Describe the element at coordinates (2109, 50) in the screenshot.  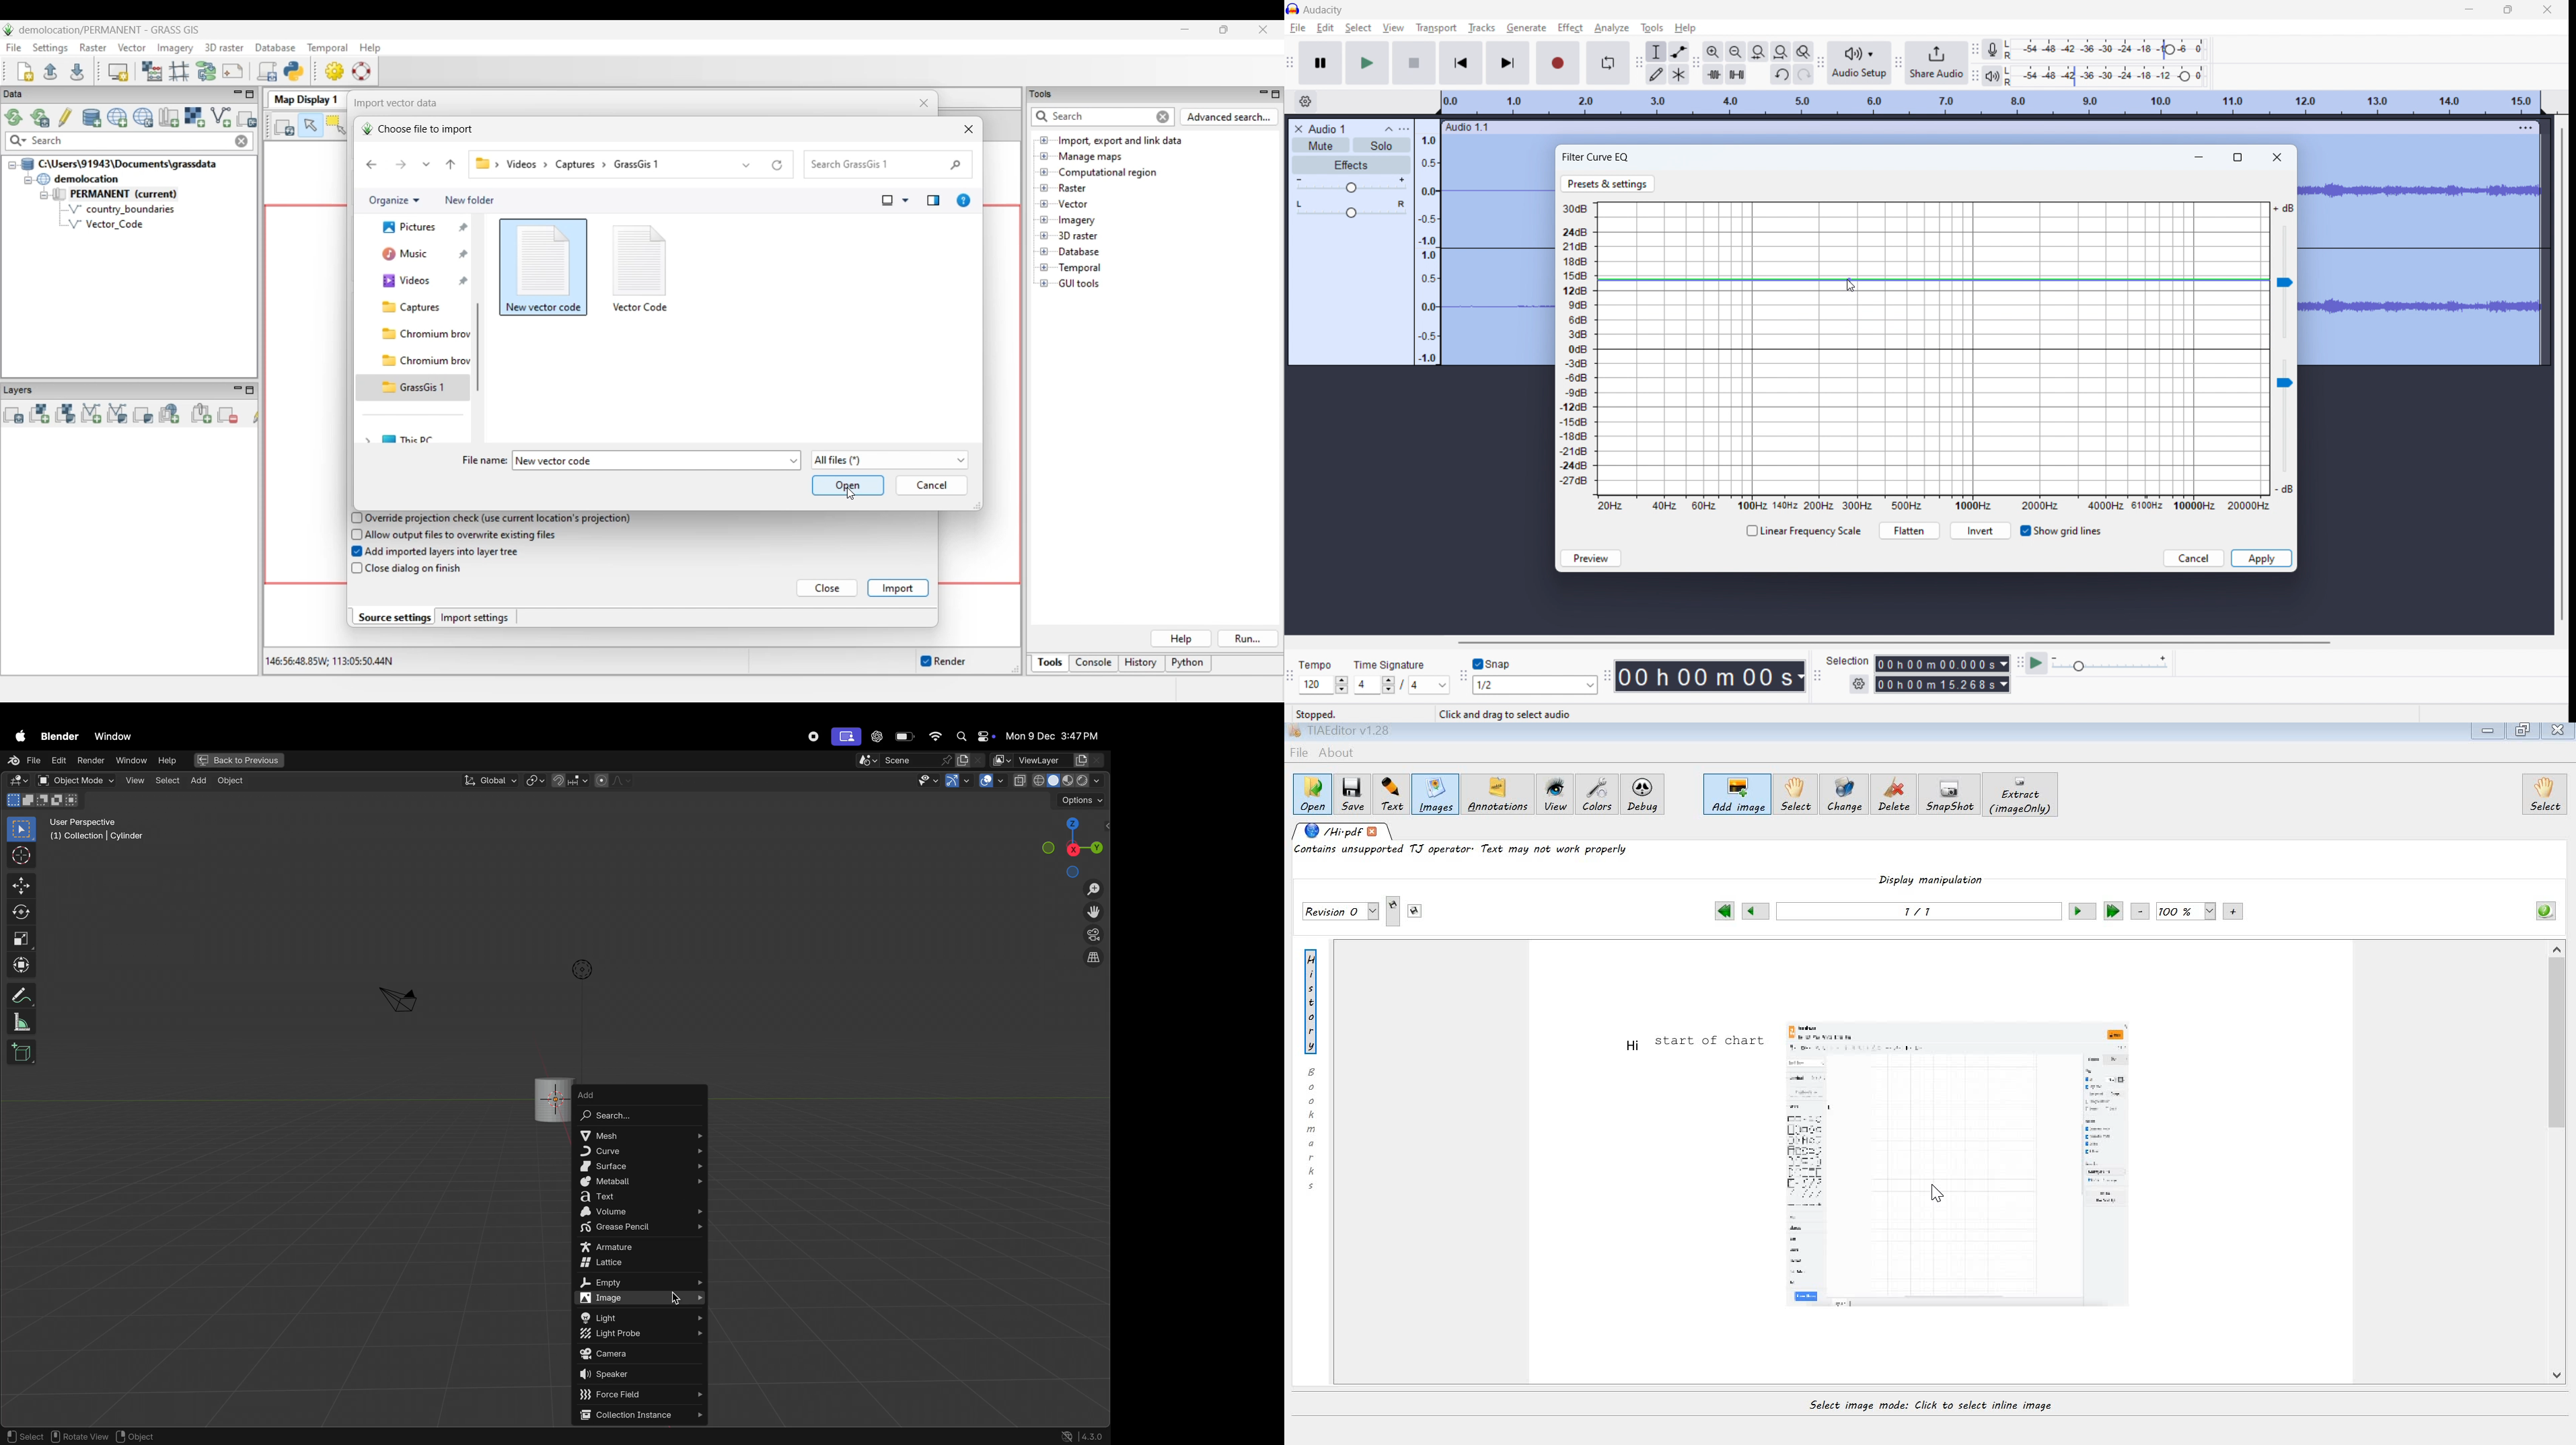
I see `record level` at that location.